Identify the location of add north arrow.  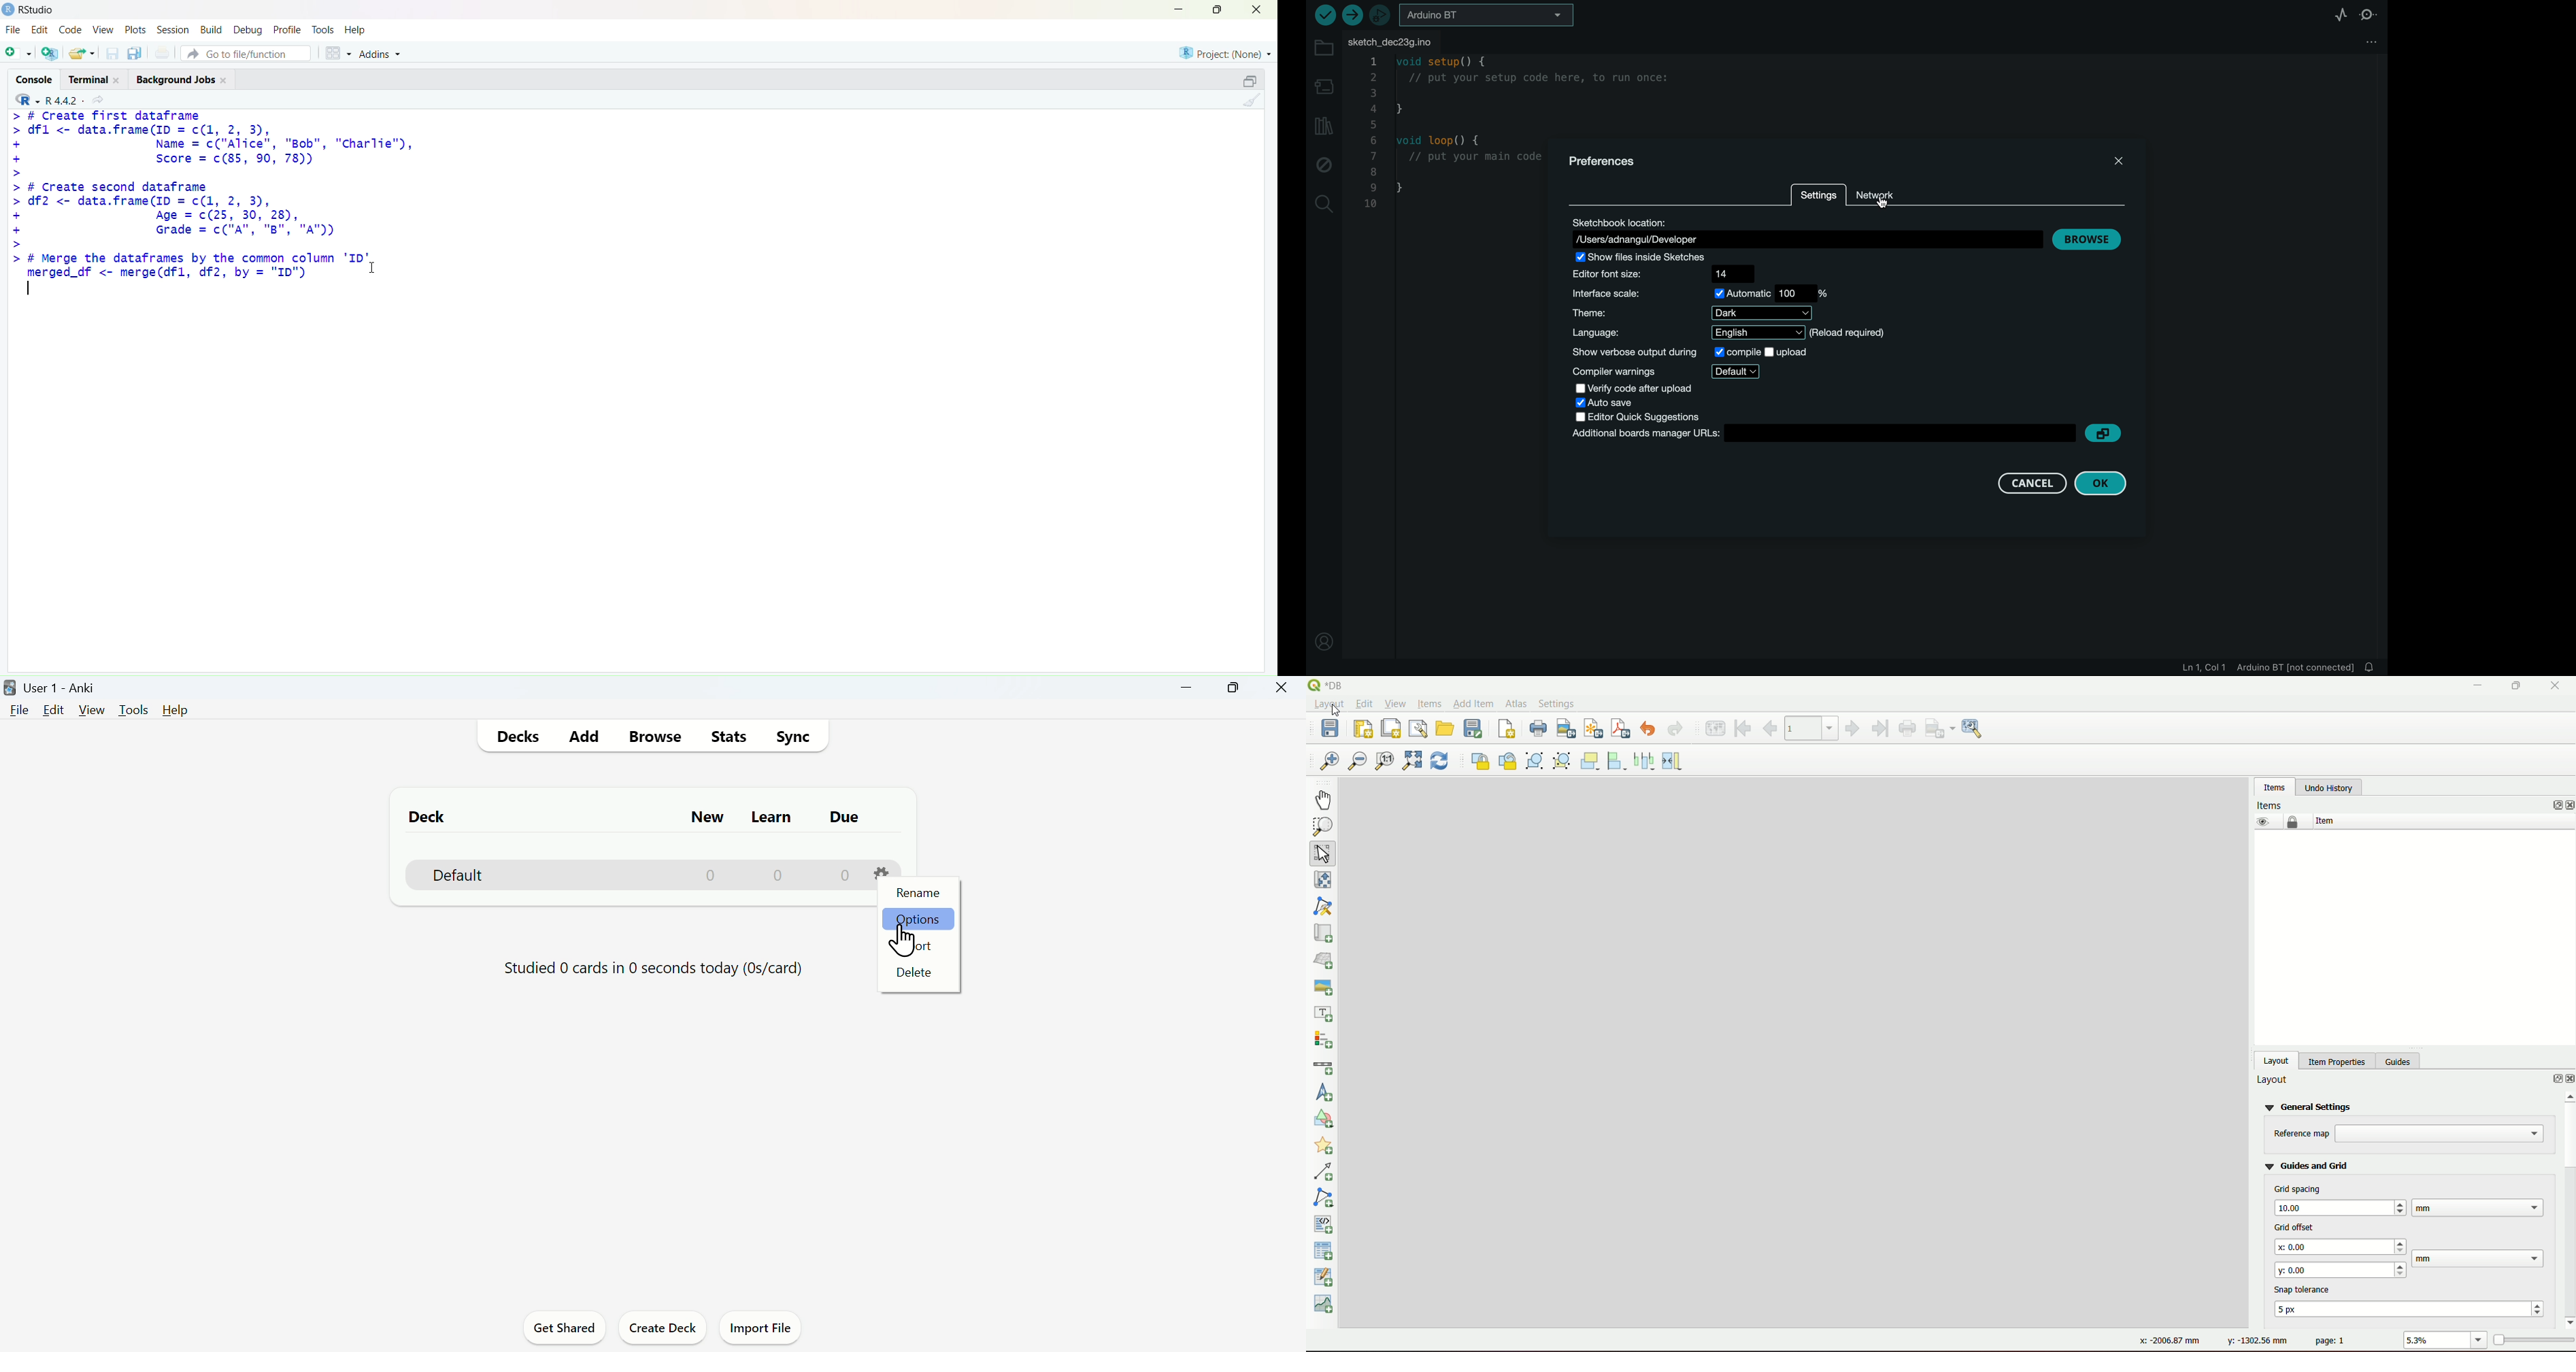
(1326, 1093).